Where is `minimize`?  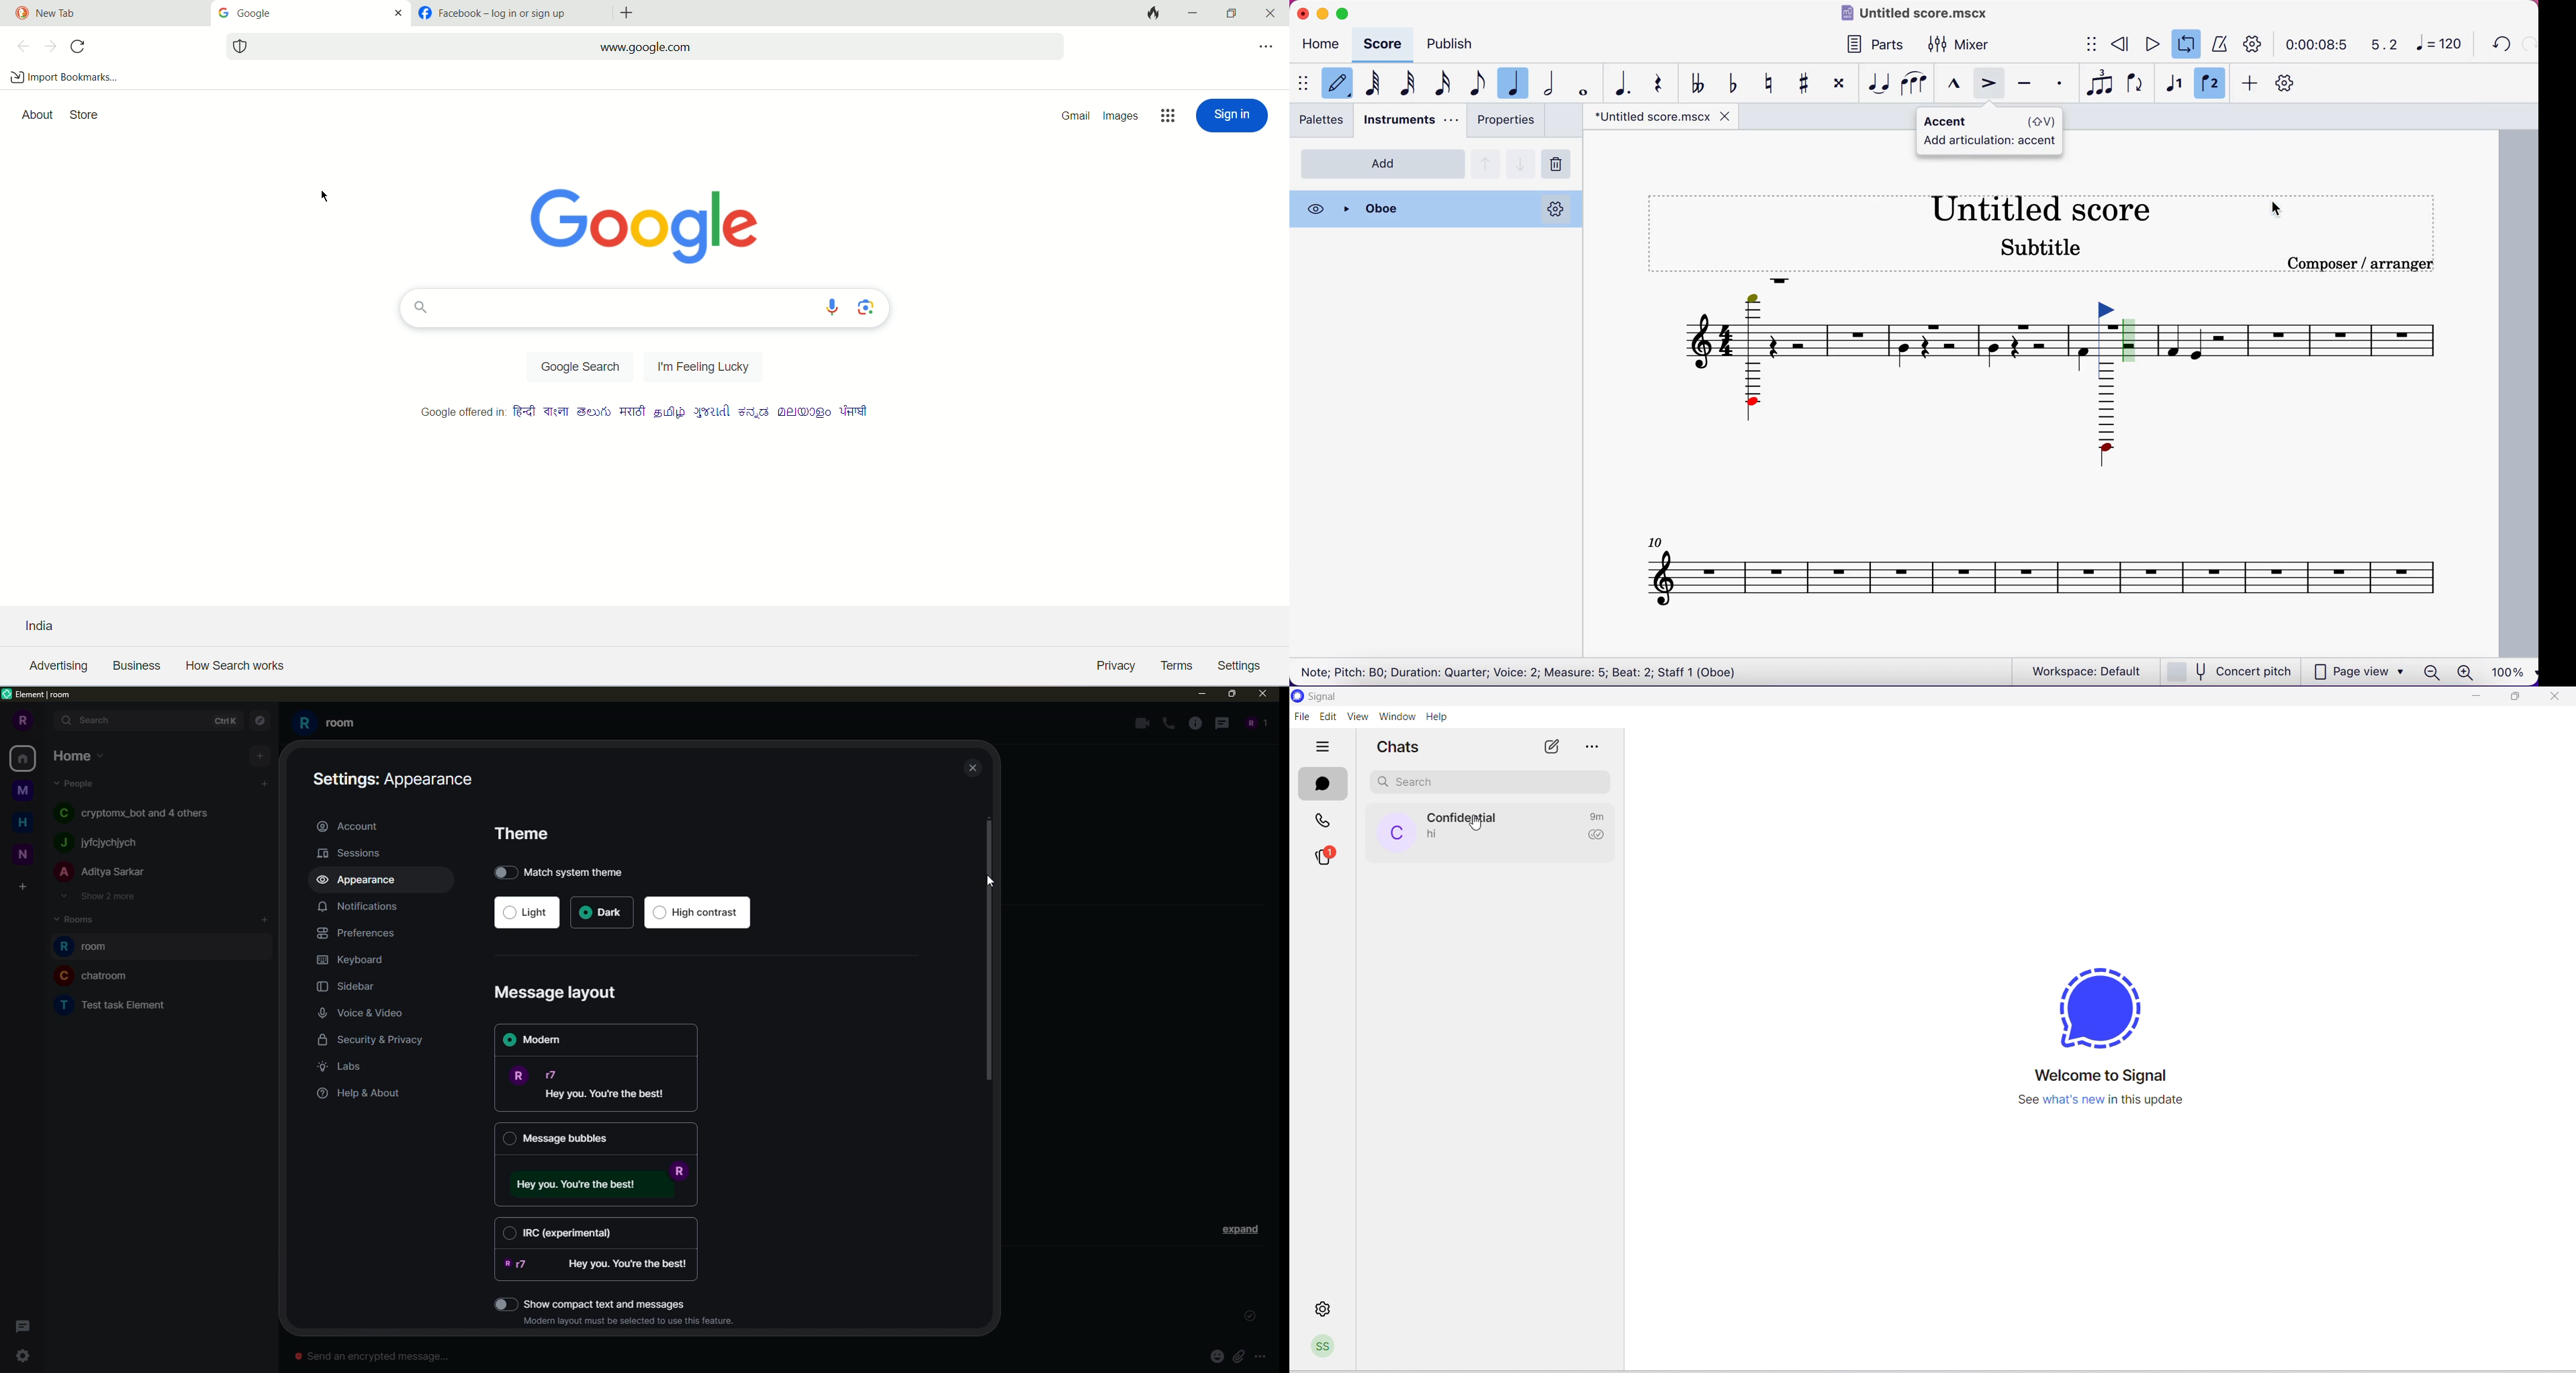 minimize is located at coordinates (1193, 13).